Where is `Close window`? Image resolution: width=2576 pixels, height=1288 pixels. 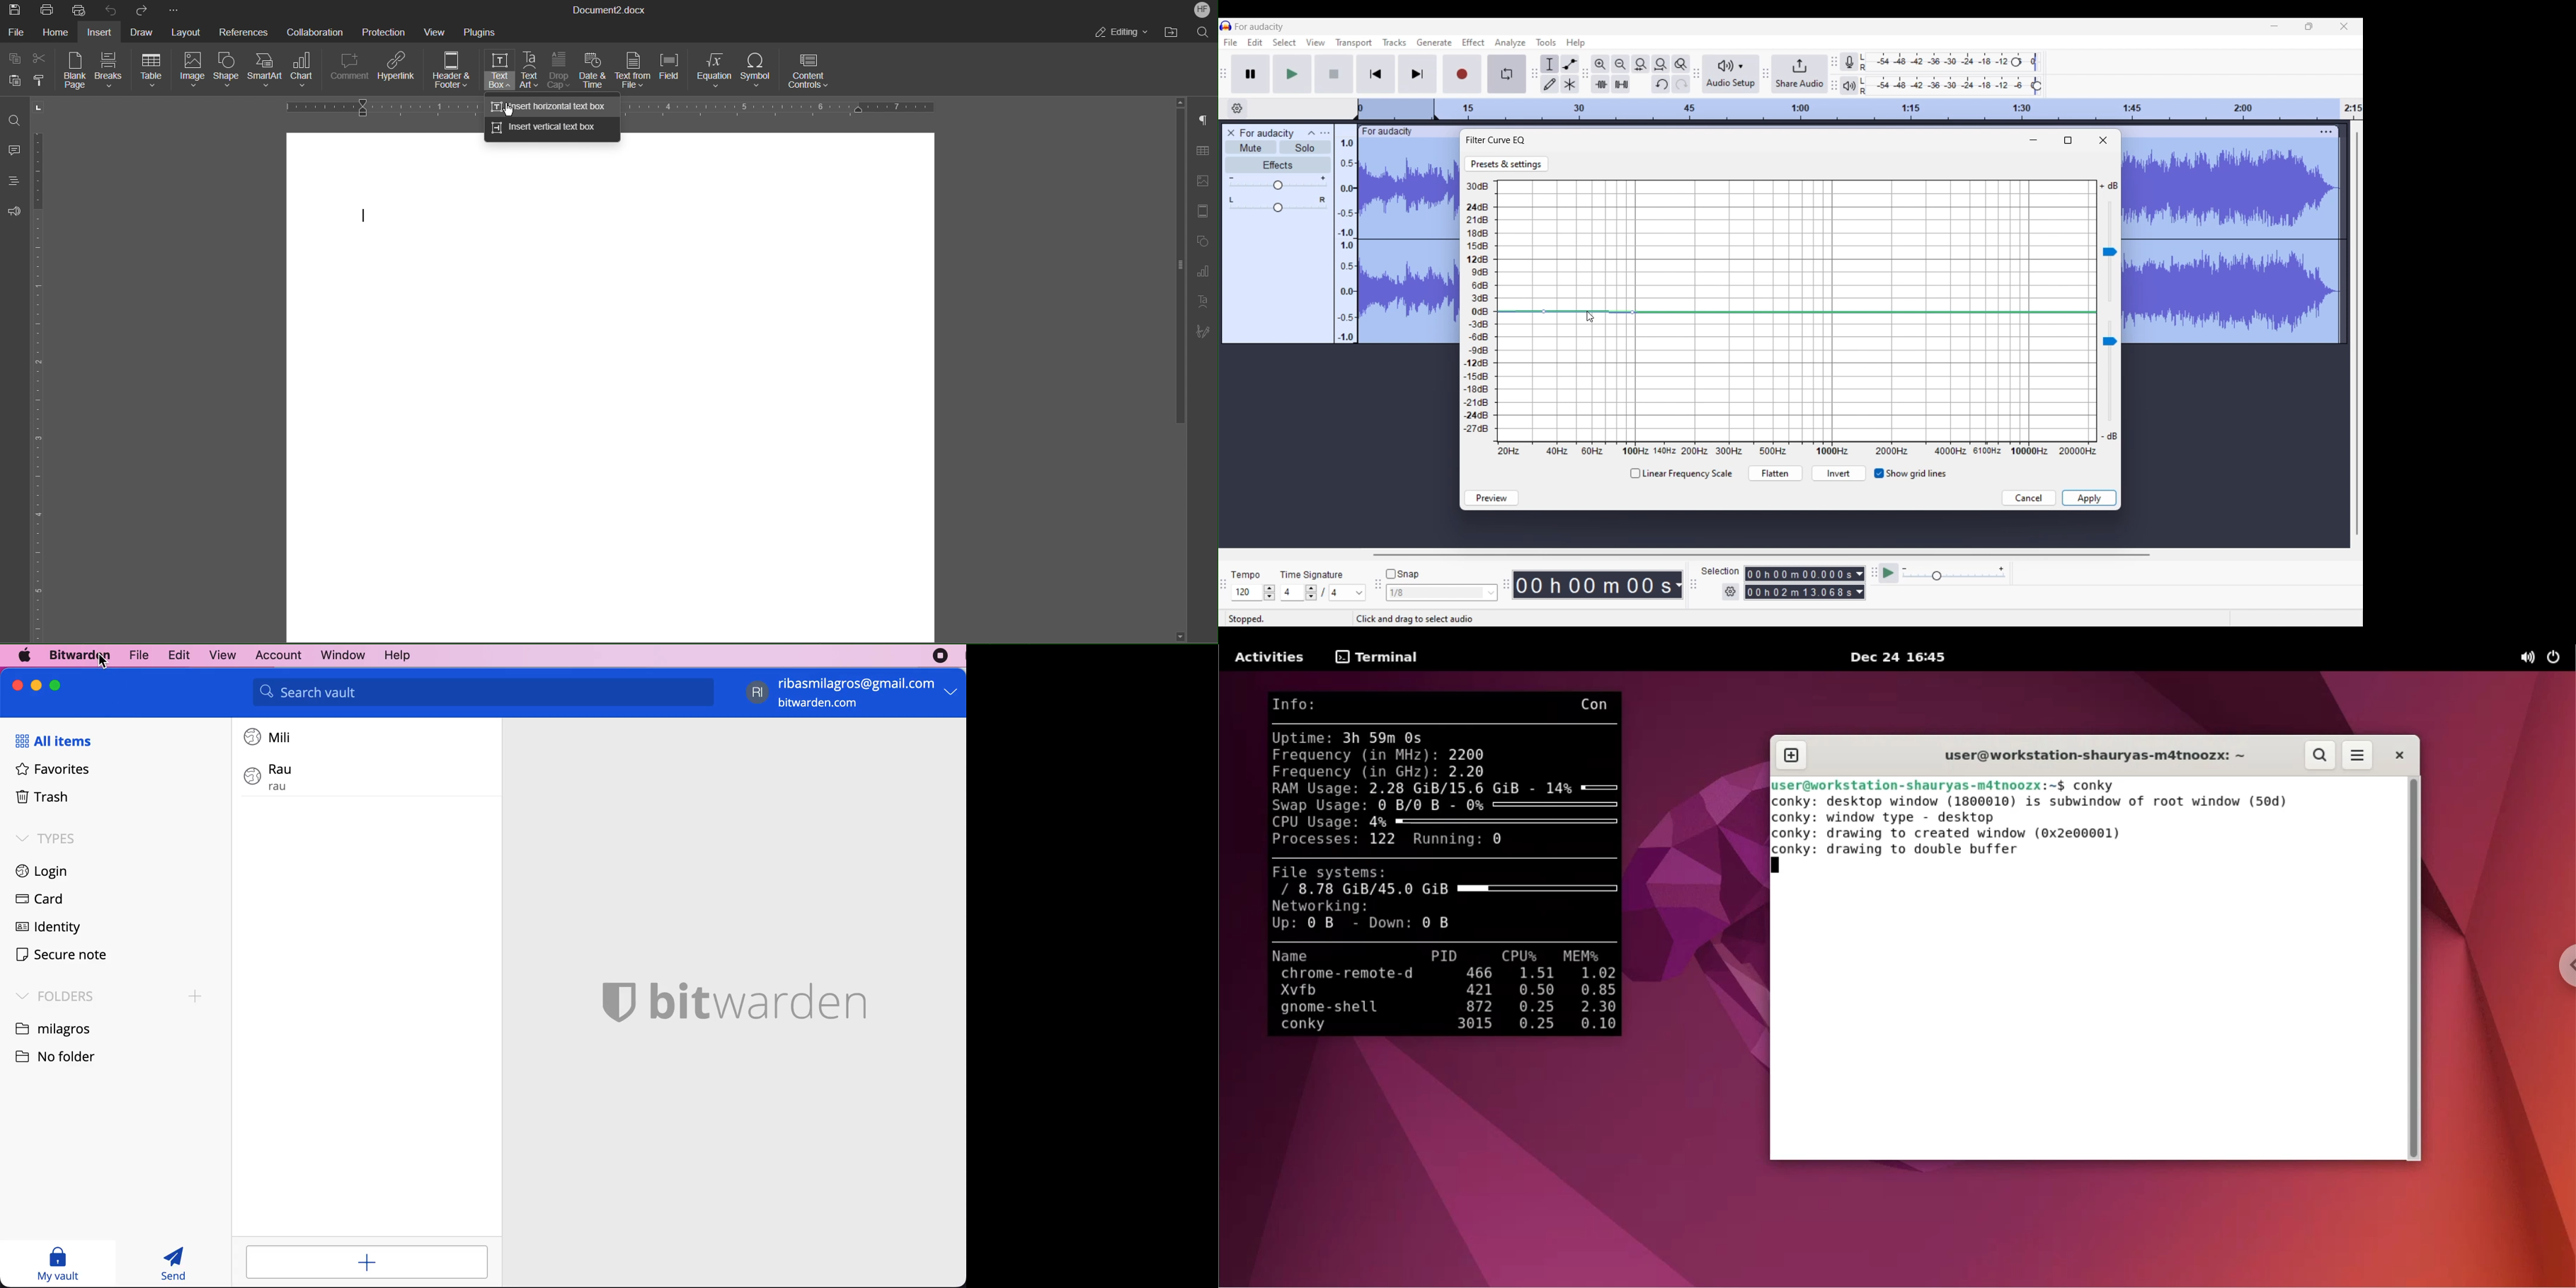 Close window is located at coordinates (2103, 140).